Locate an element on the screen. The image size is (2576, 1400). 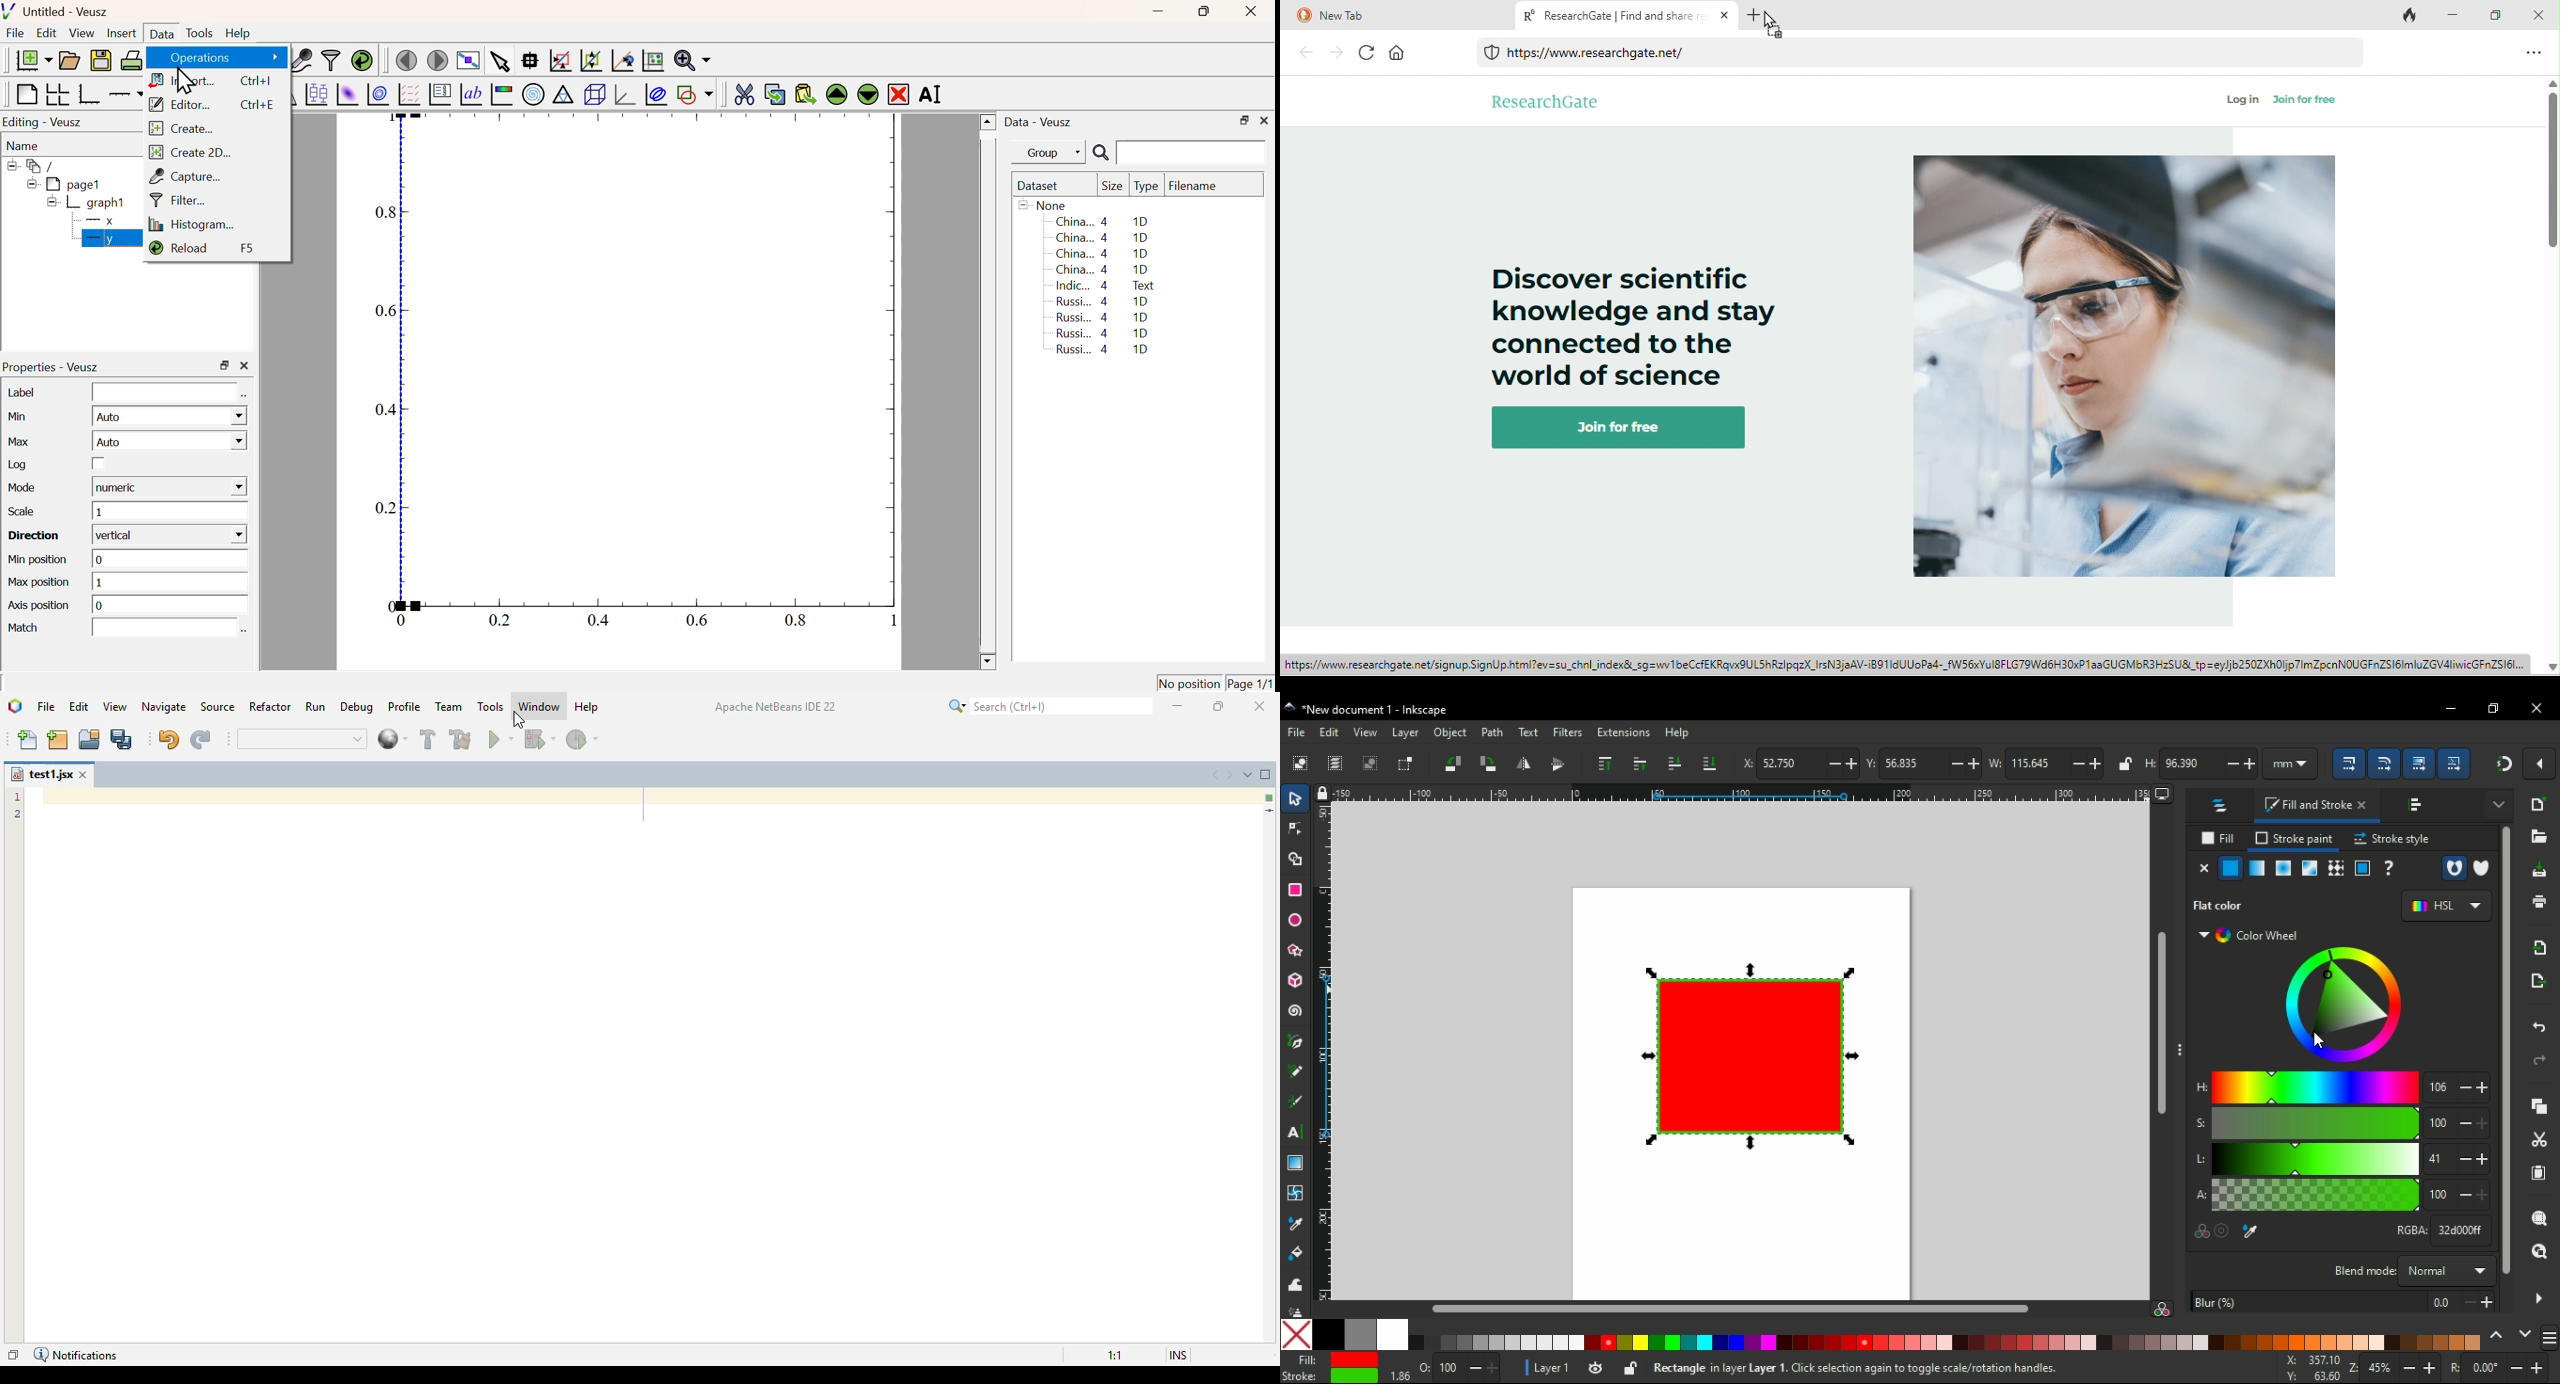
hide is located at coordinates (2179, 1046).